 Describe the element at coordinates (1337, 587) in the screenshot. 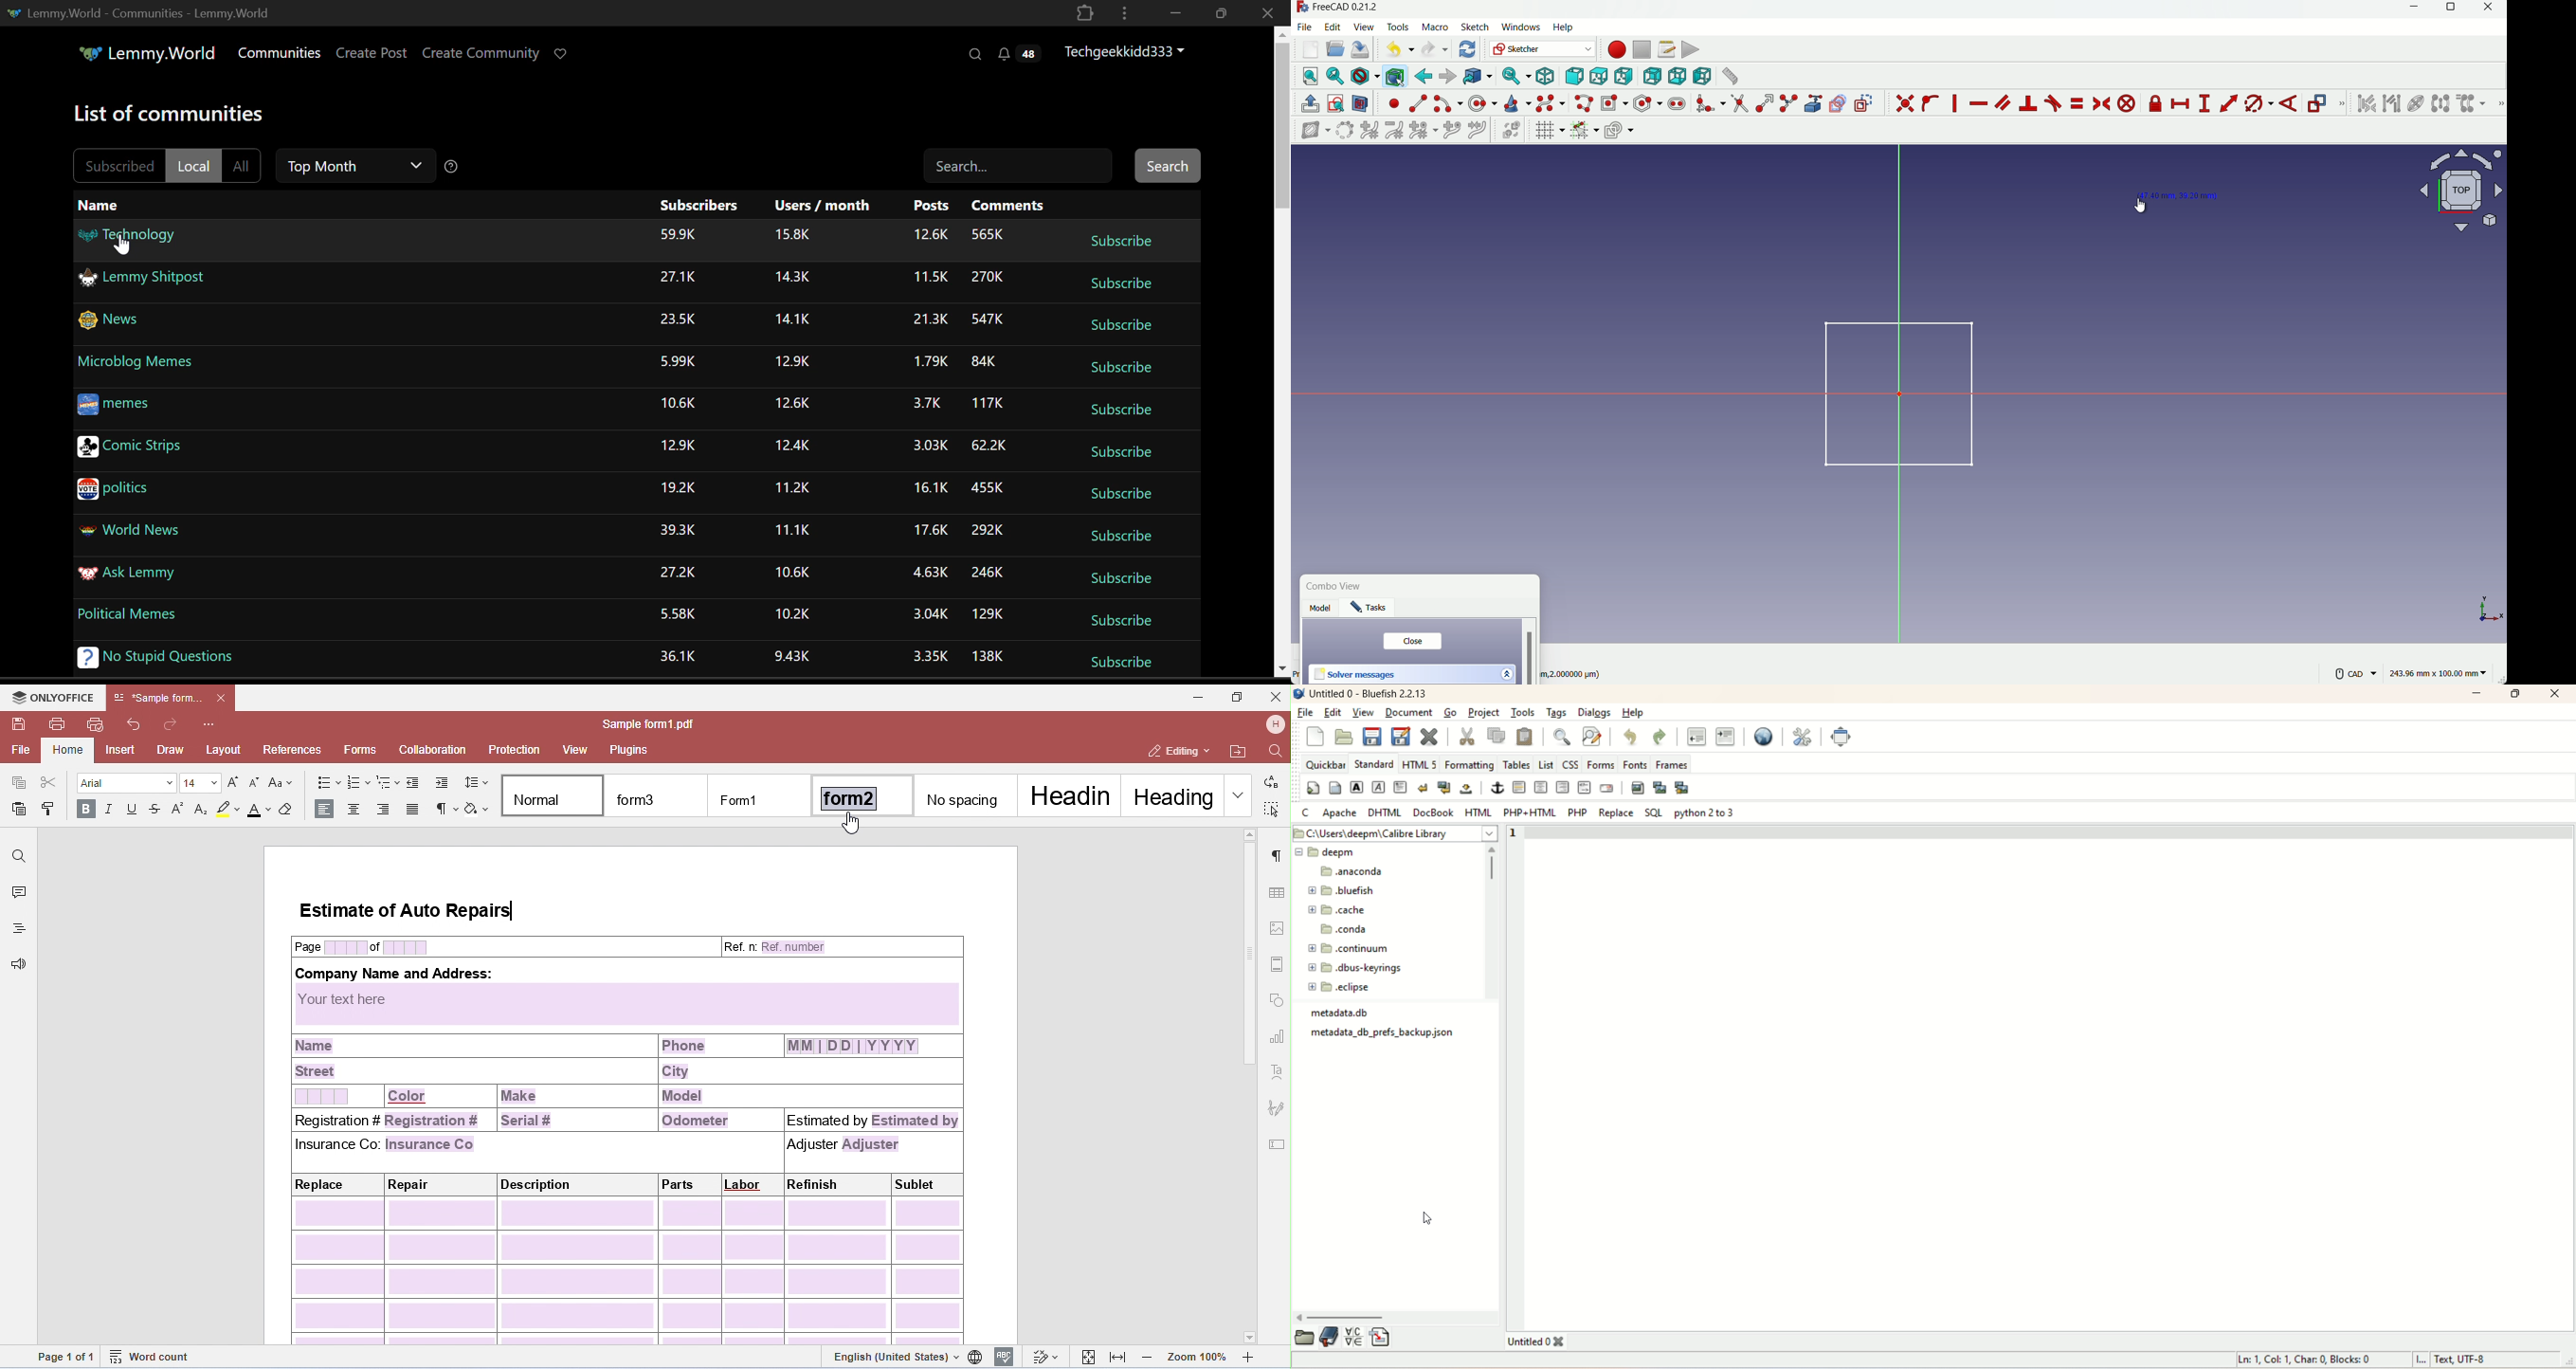

I see `Combo View` at that location.